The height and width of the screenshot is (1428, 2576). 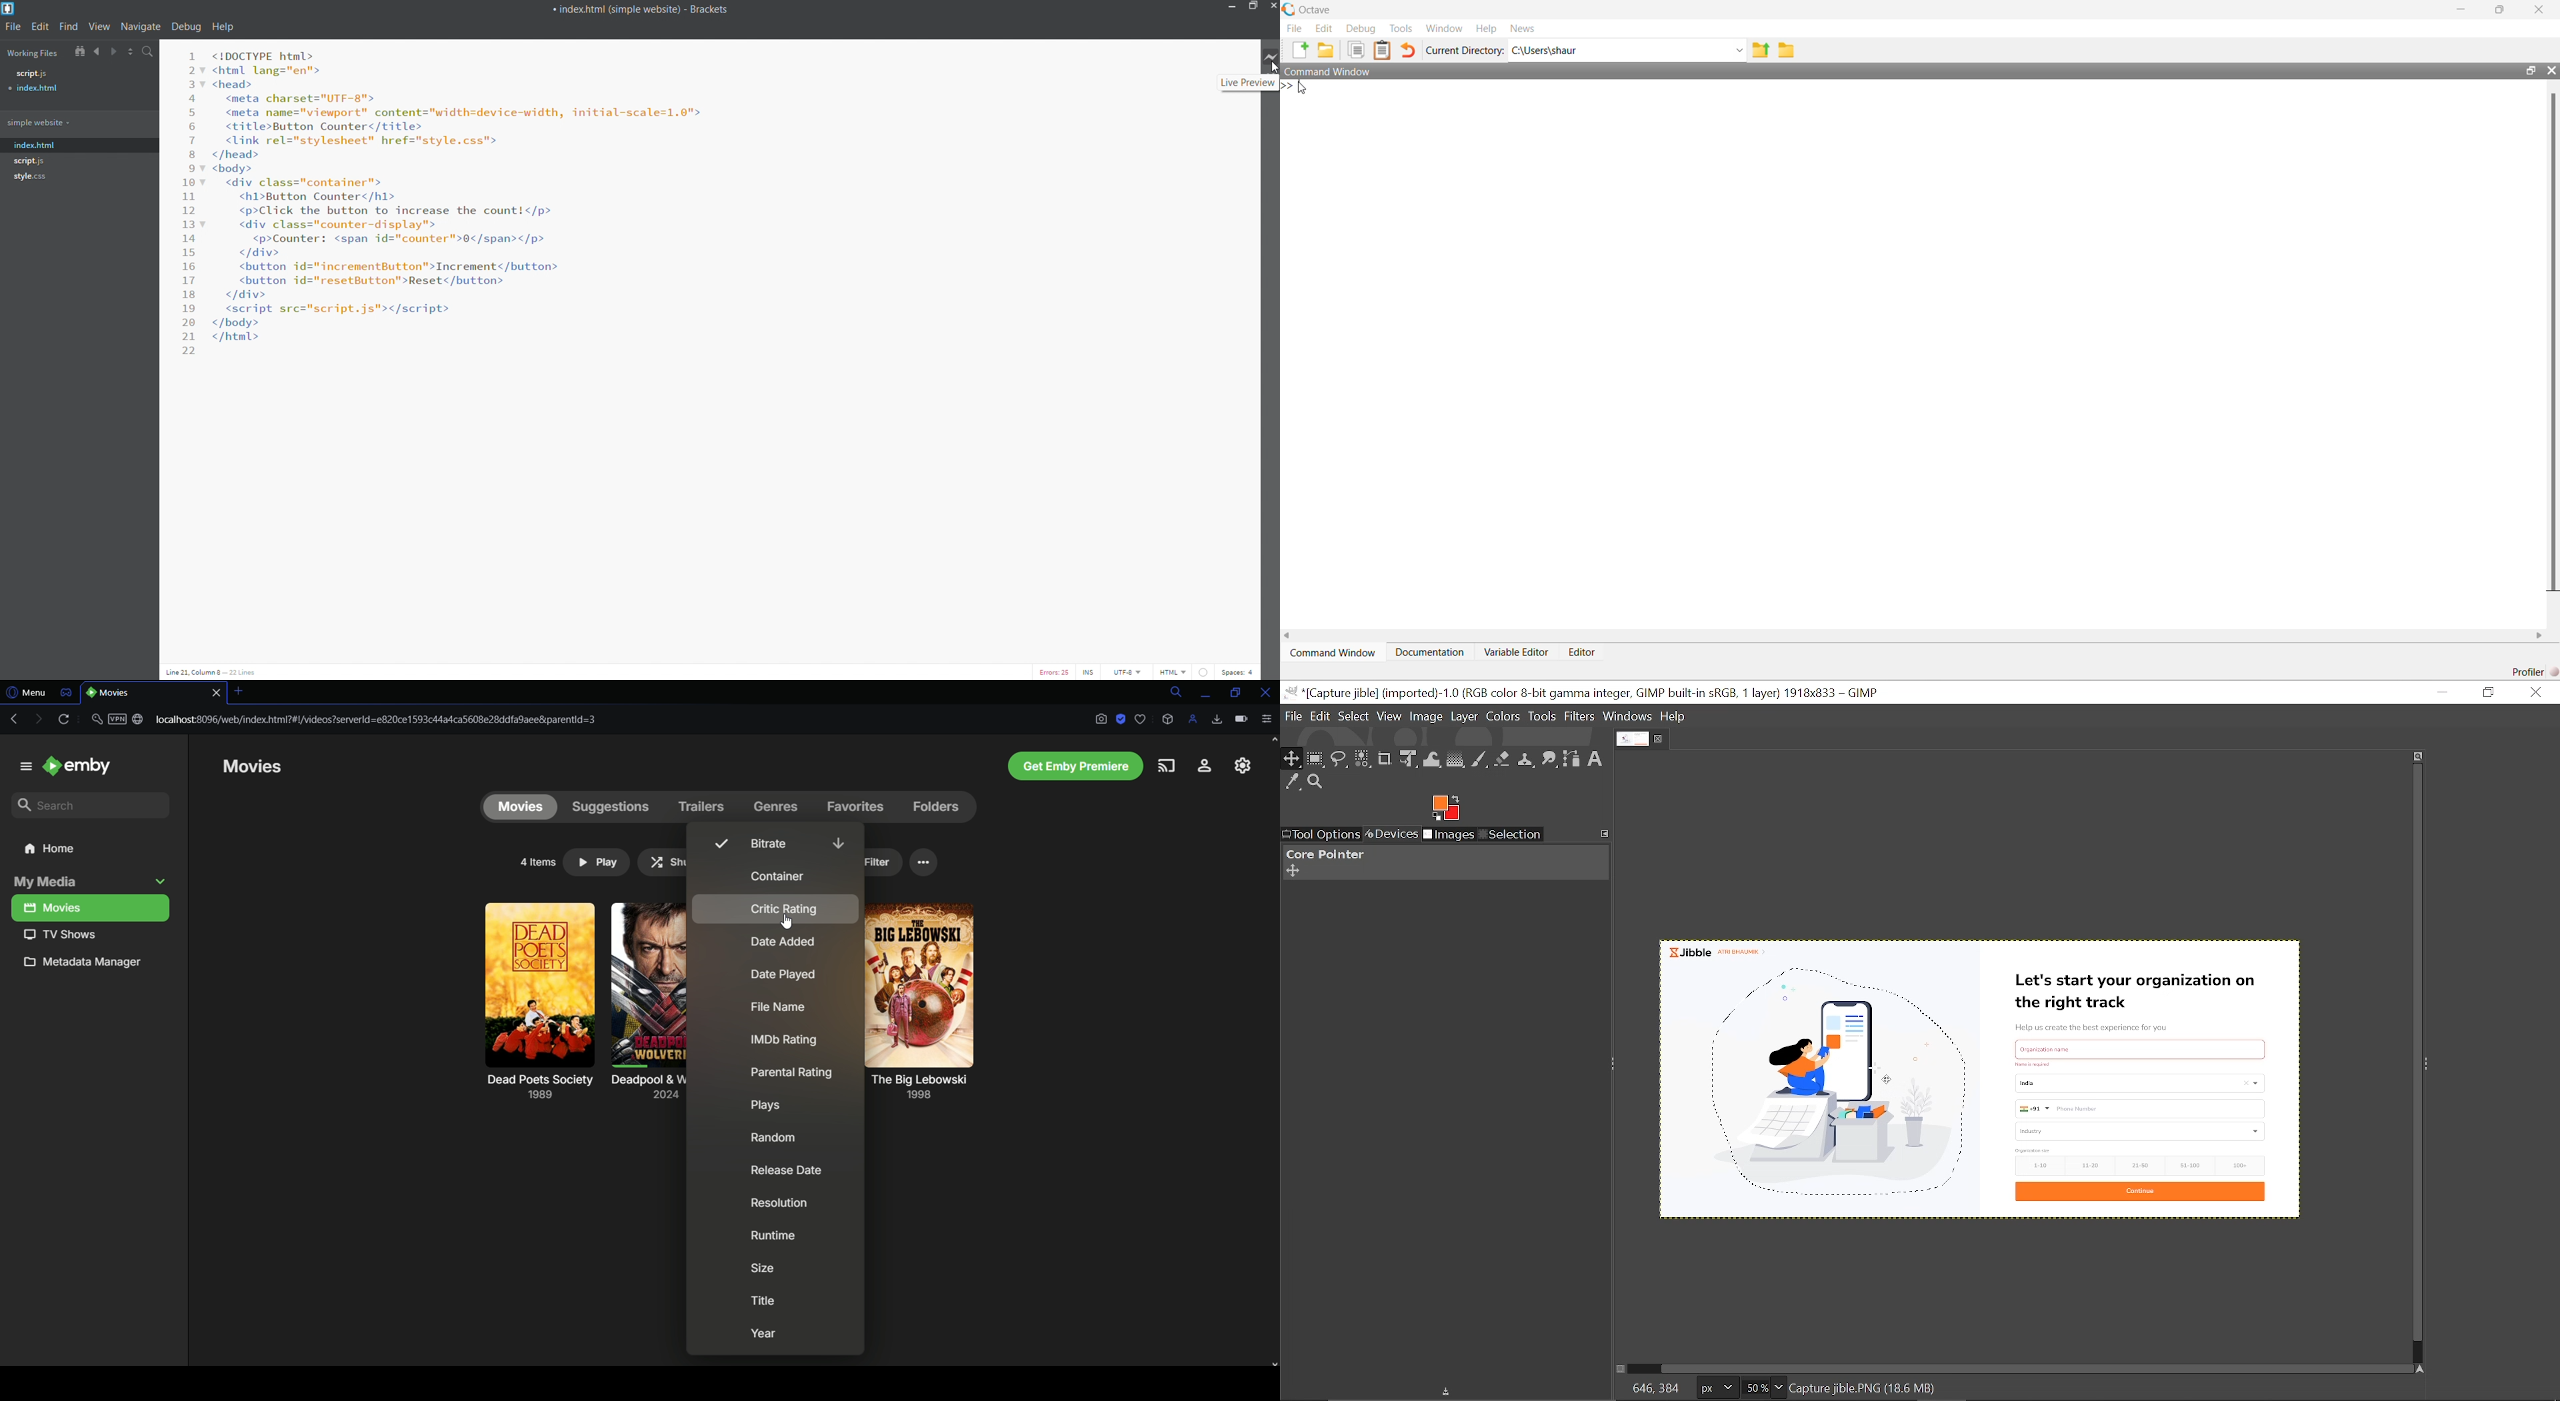 I want to click on file type, so click(x=1175, y=672).